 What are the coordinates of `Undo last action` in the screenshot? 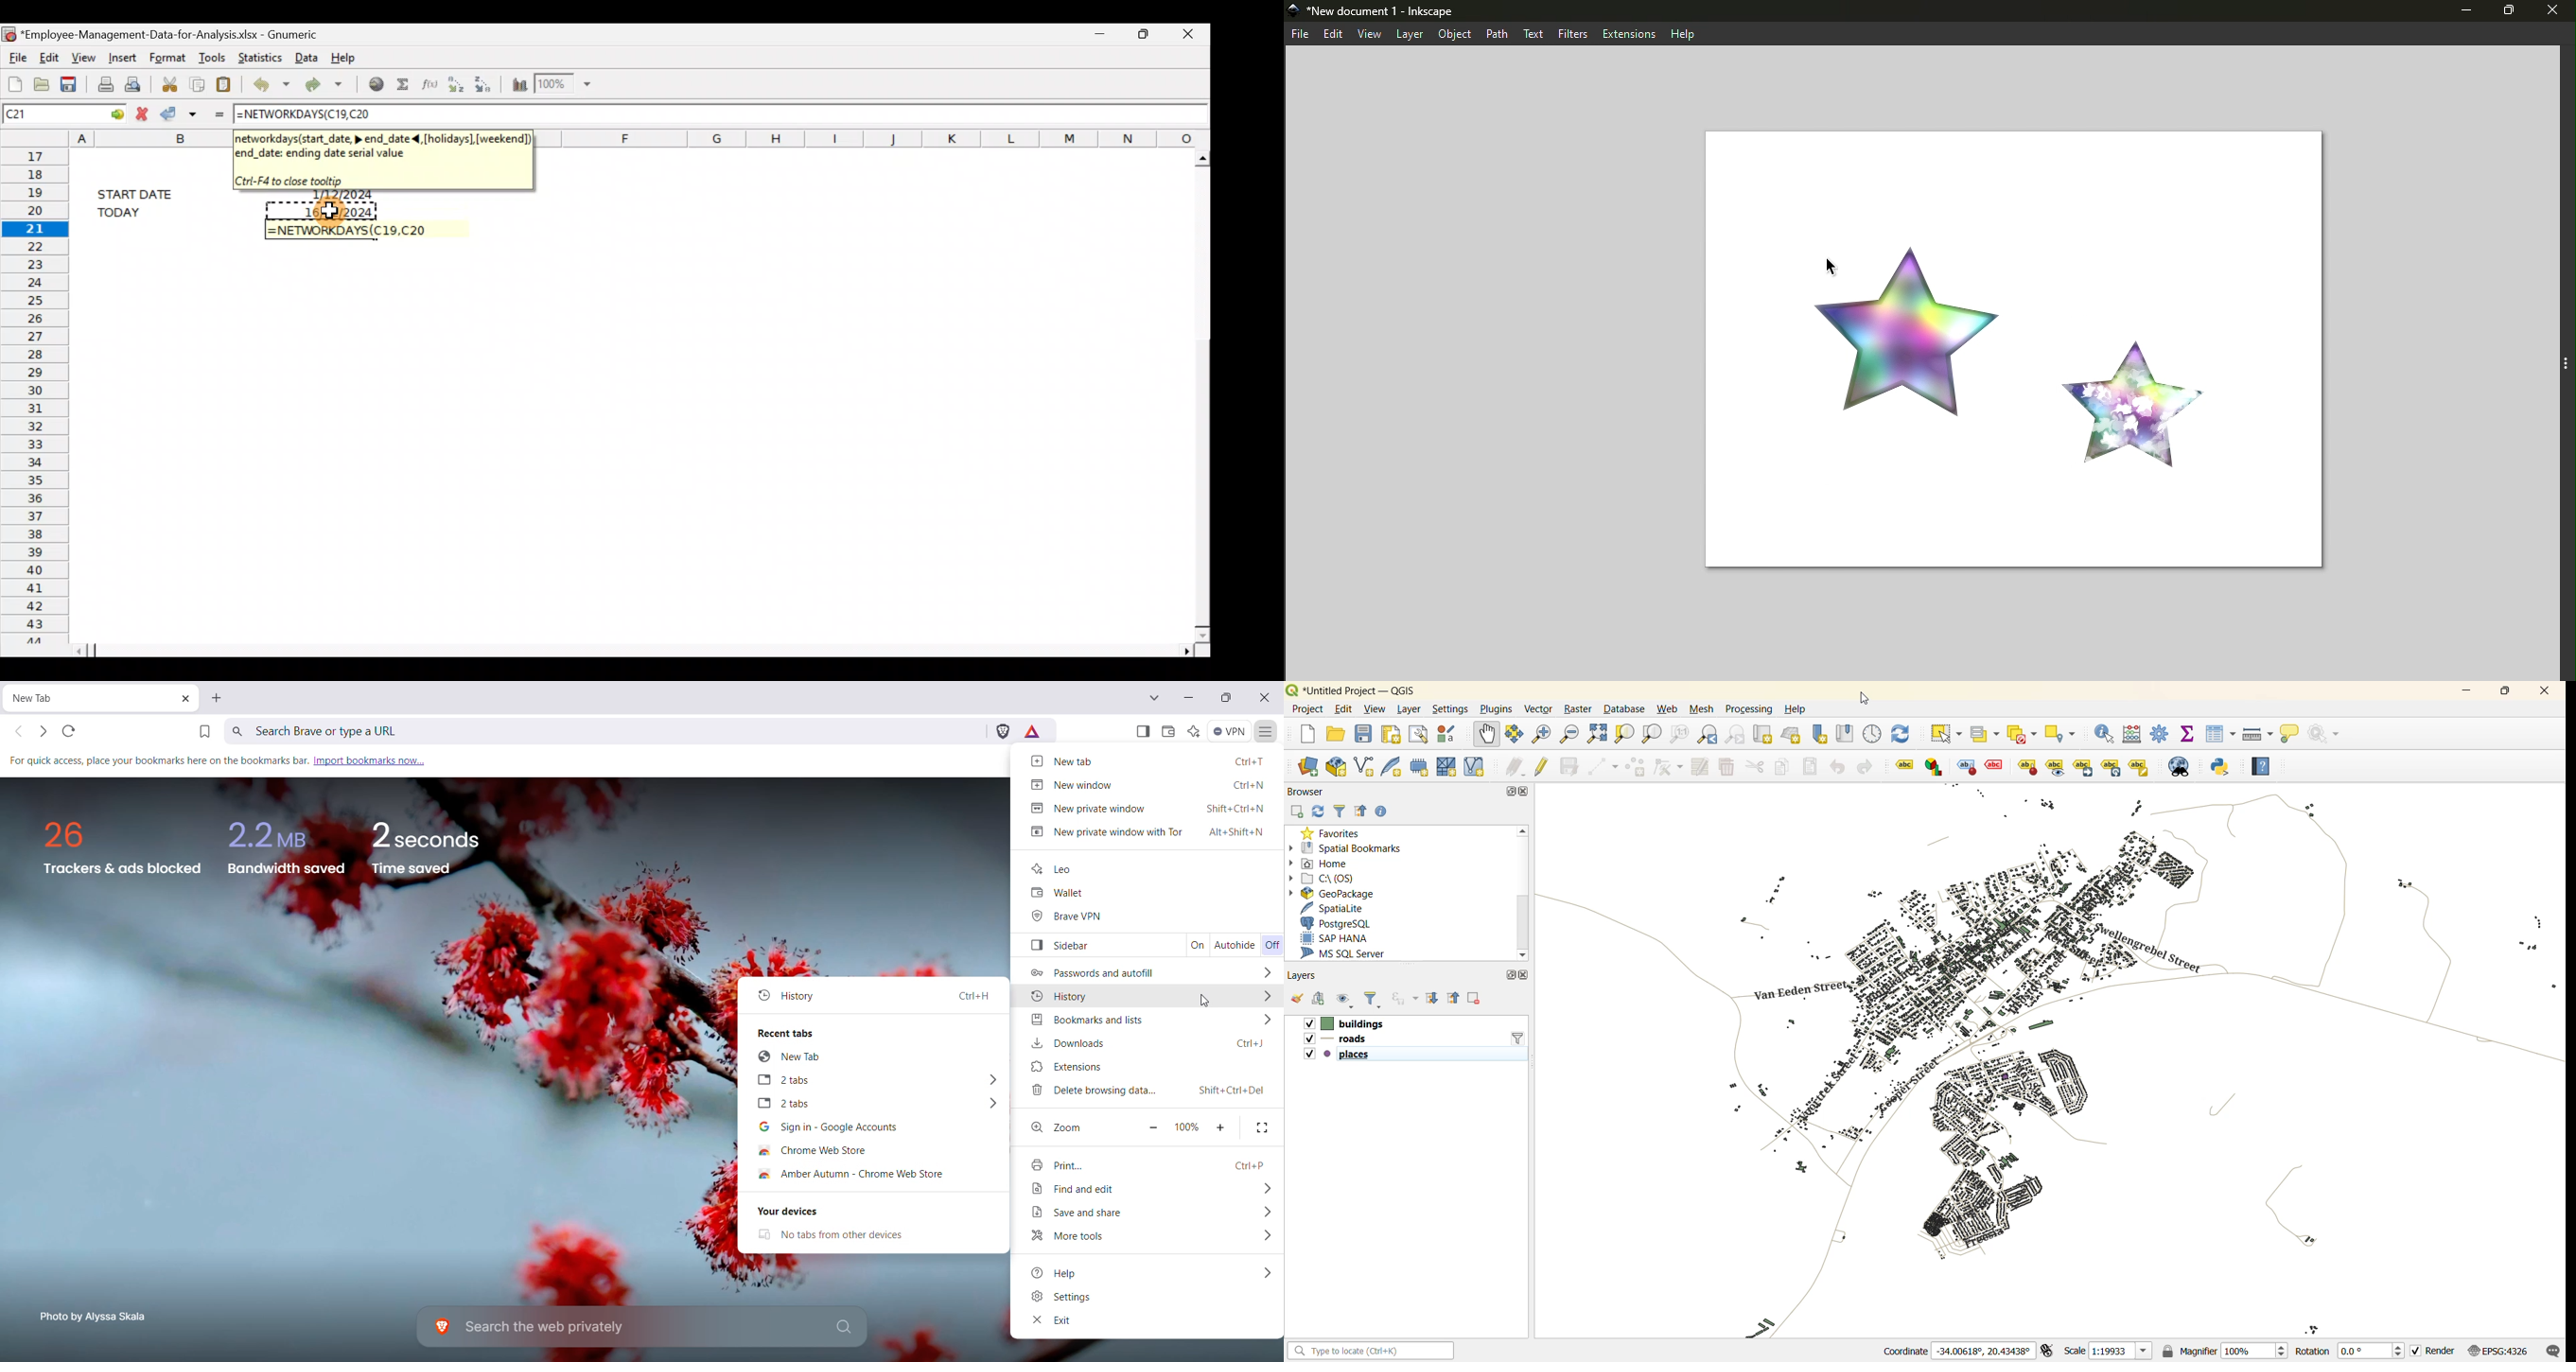 It's located at (269, 83).